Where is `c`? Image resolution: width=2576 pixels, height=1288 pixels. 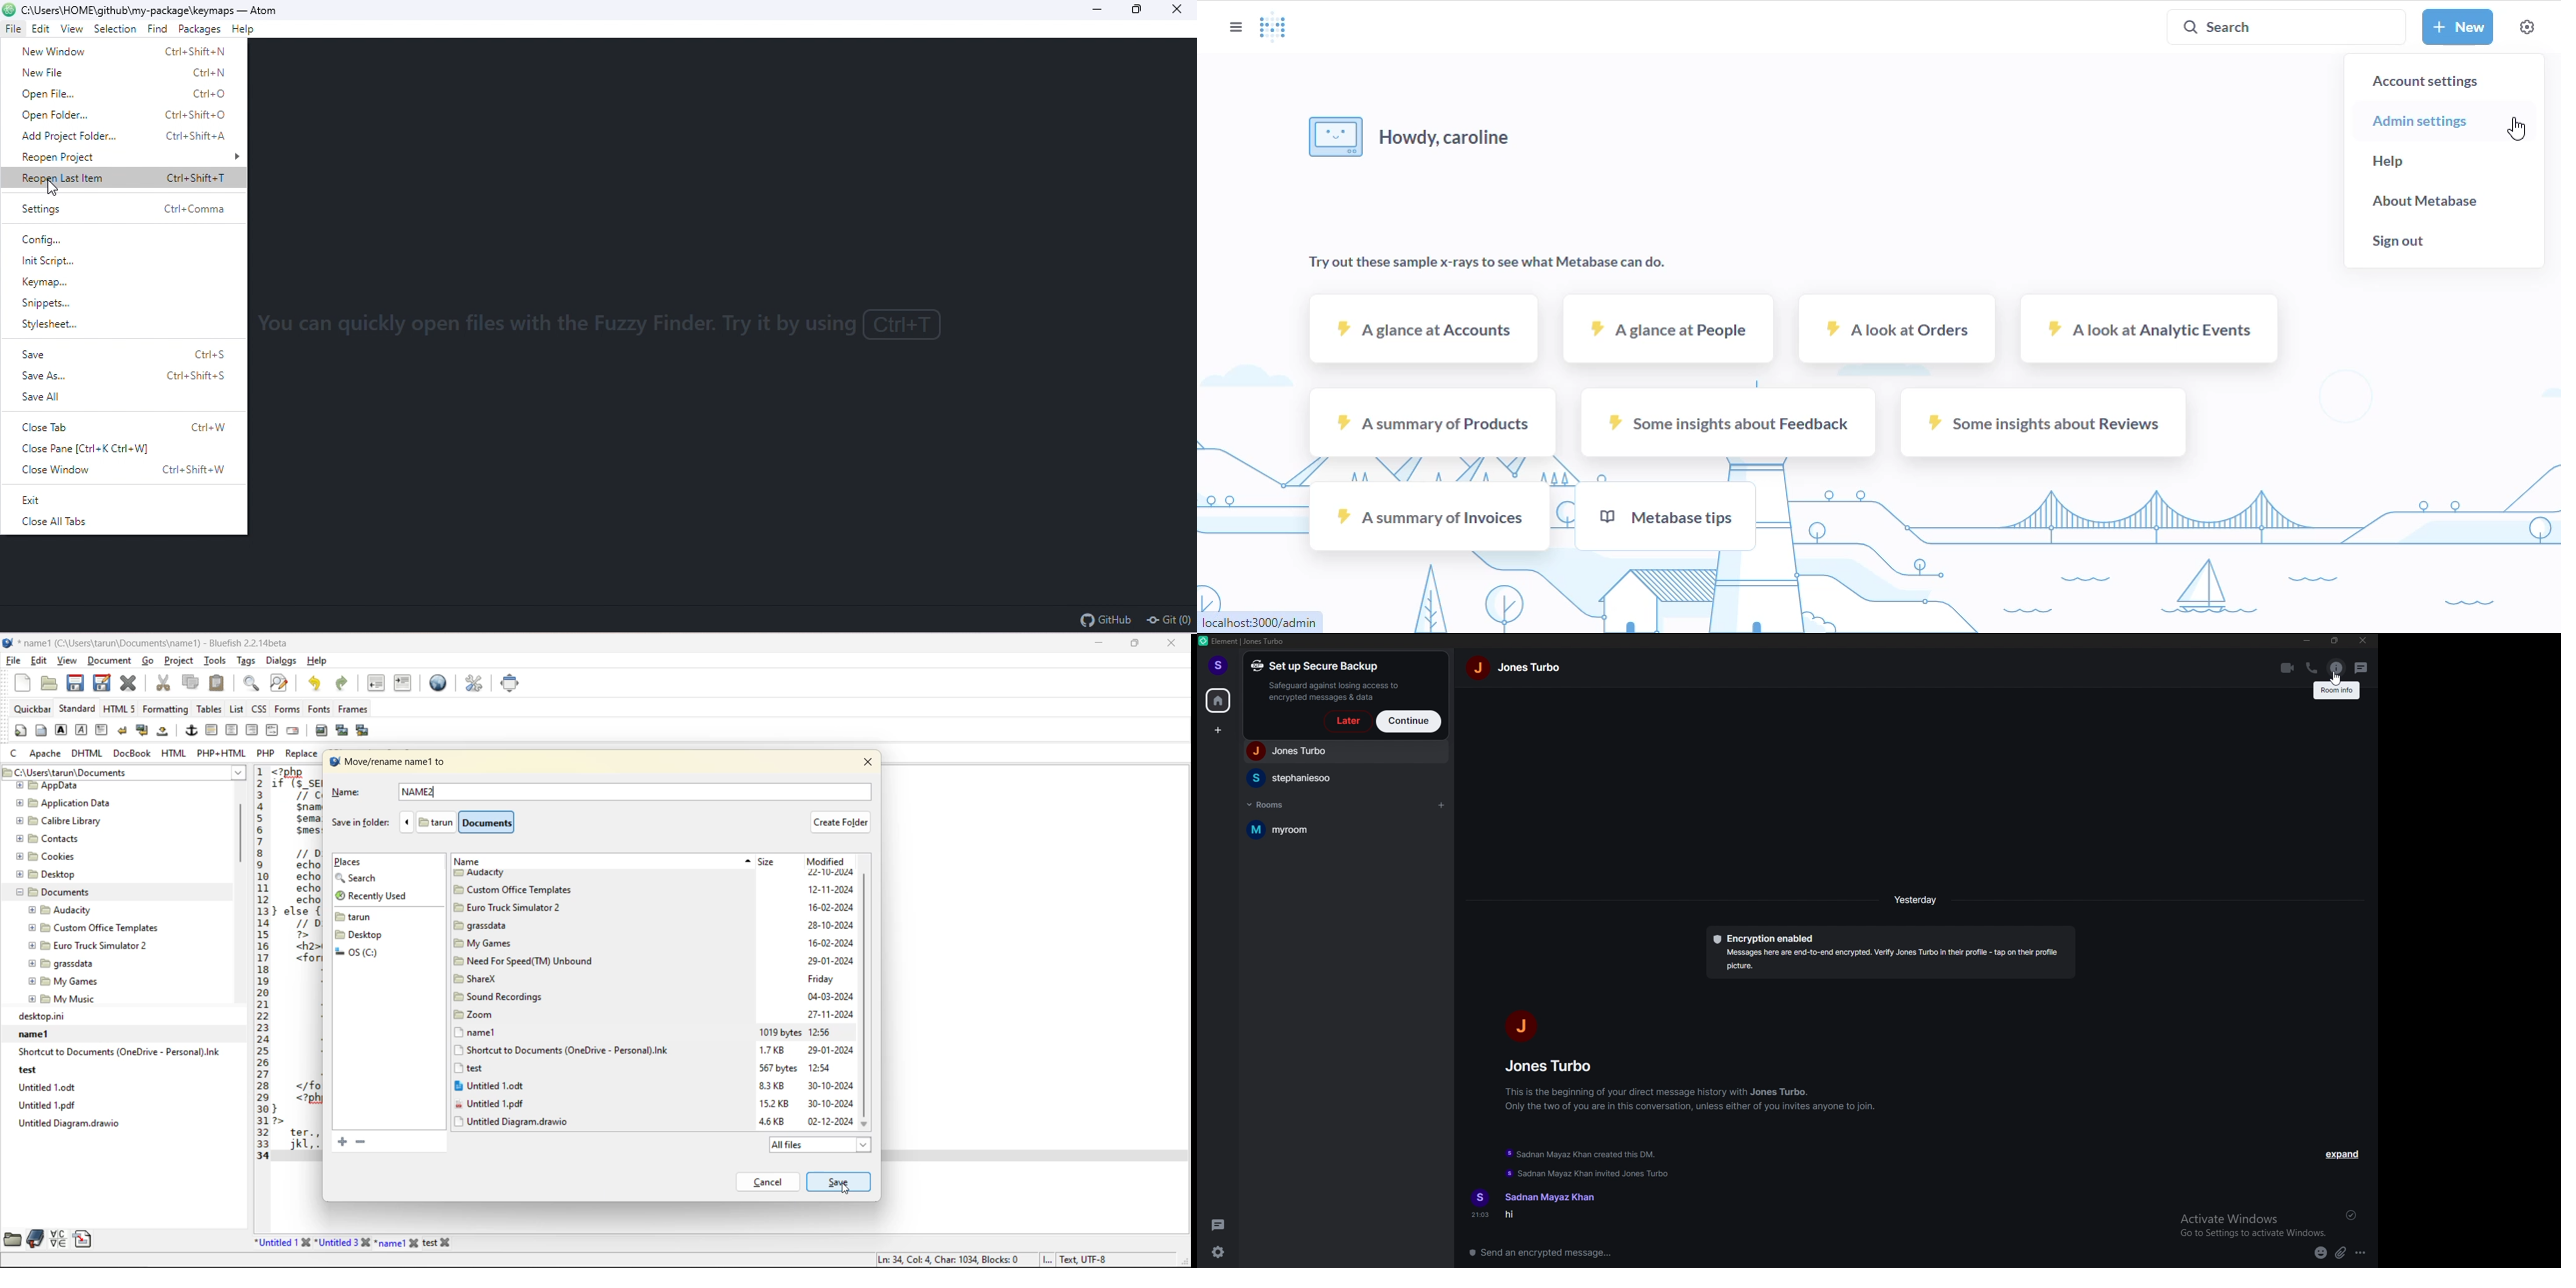 c is located at coordinates (14, 752).